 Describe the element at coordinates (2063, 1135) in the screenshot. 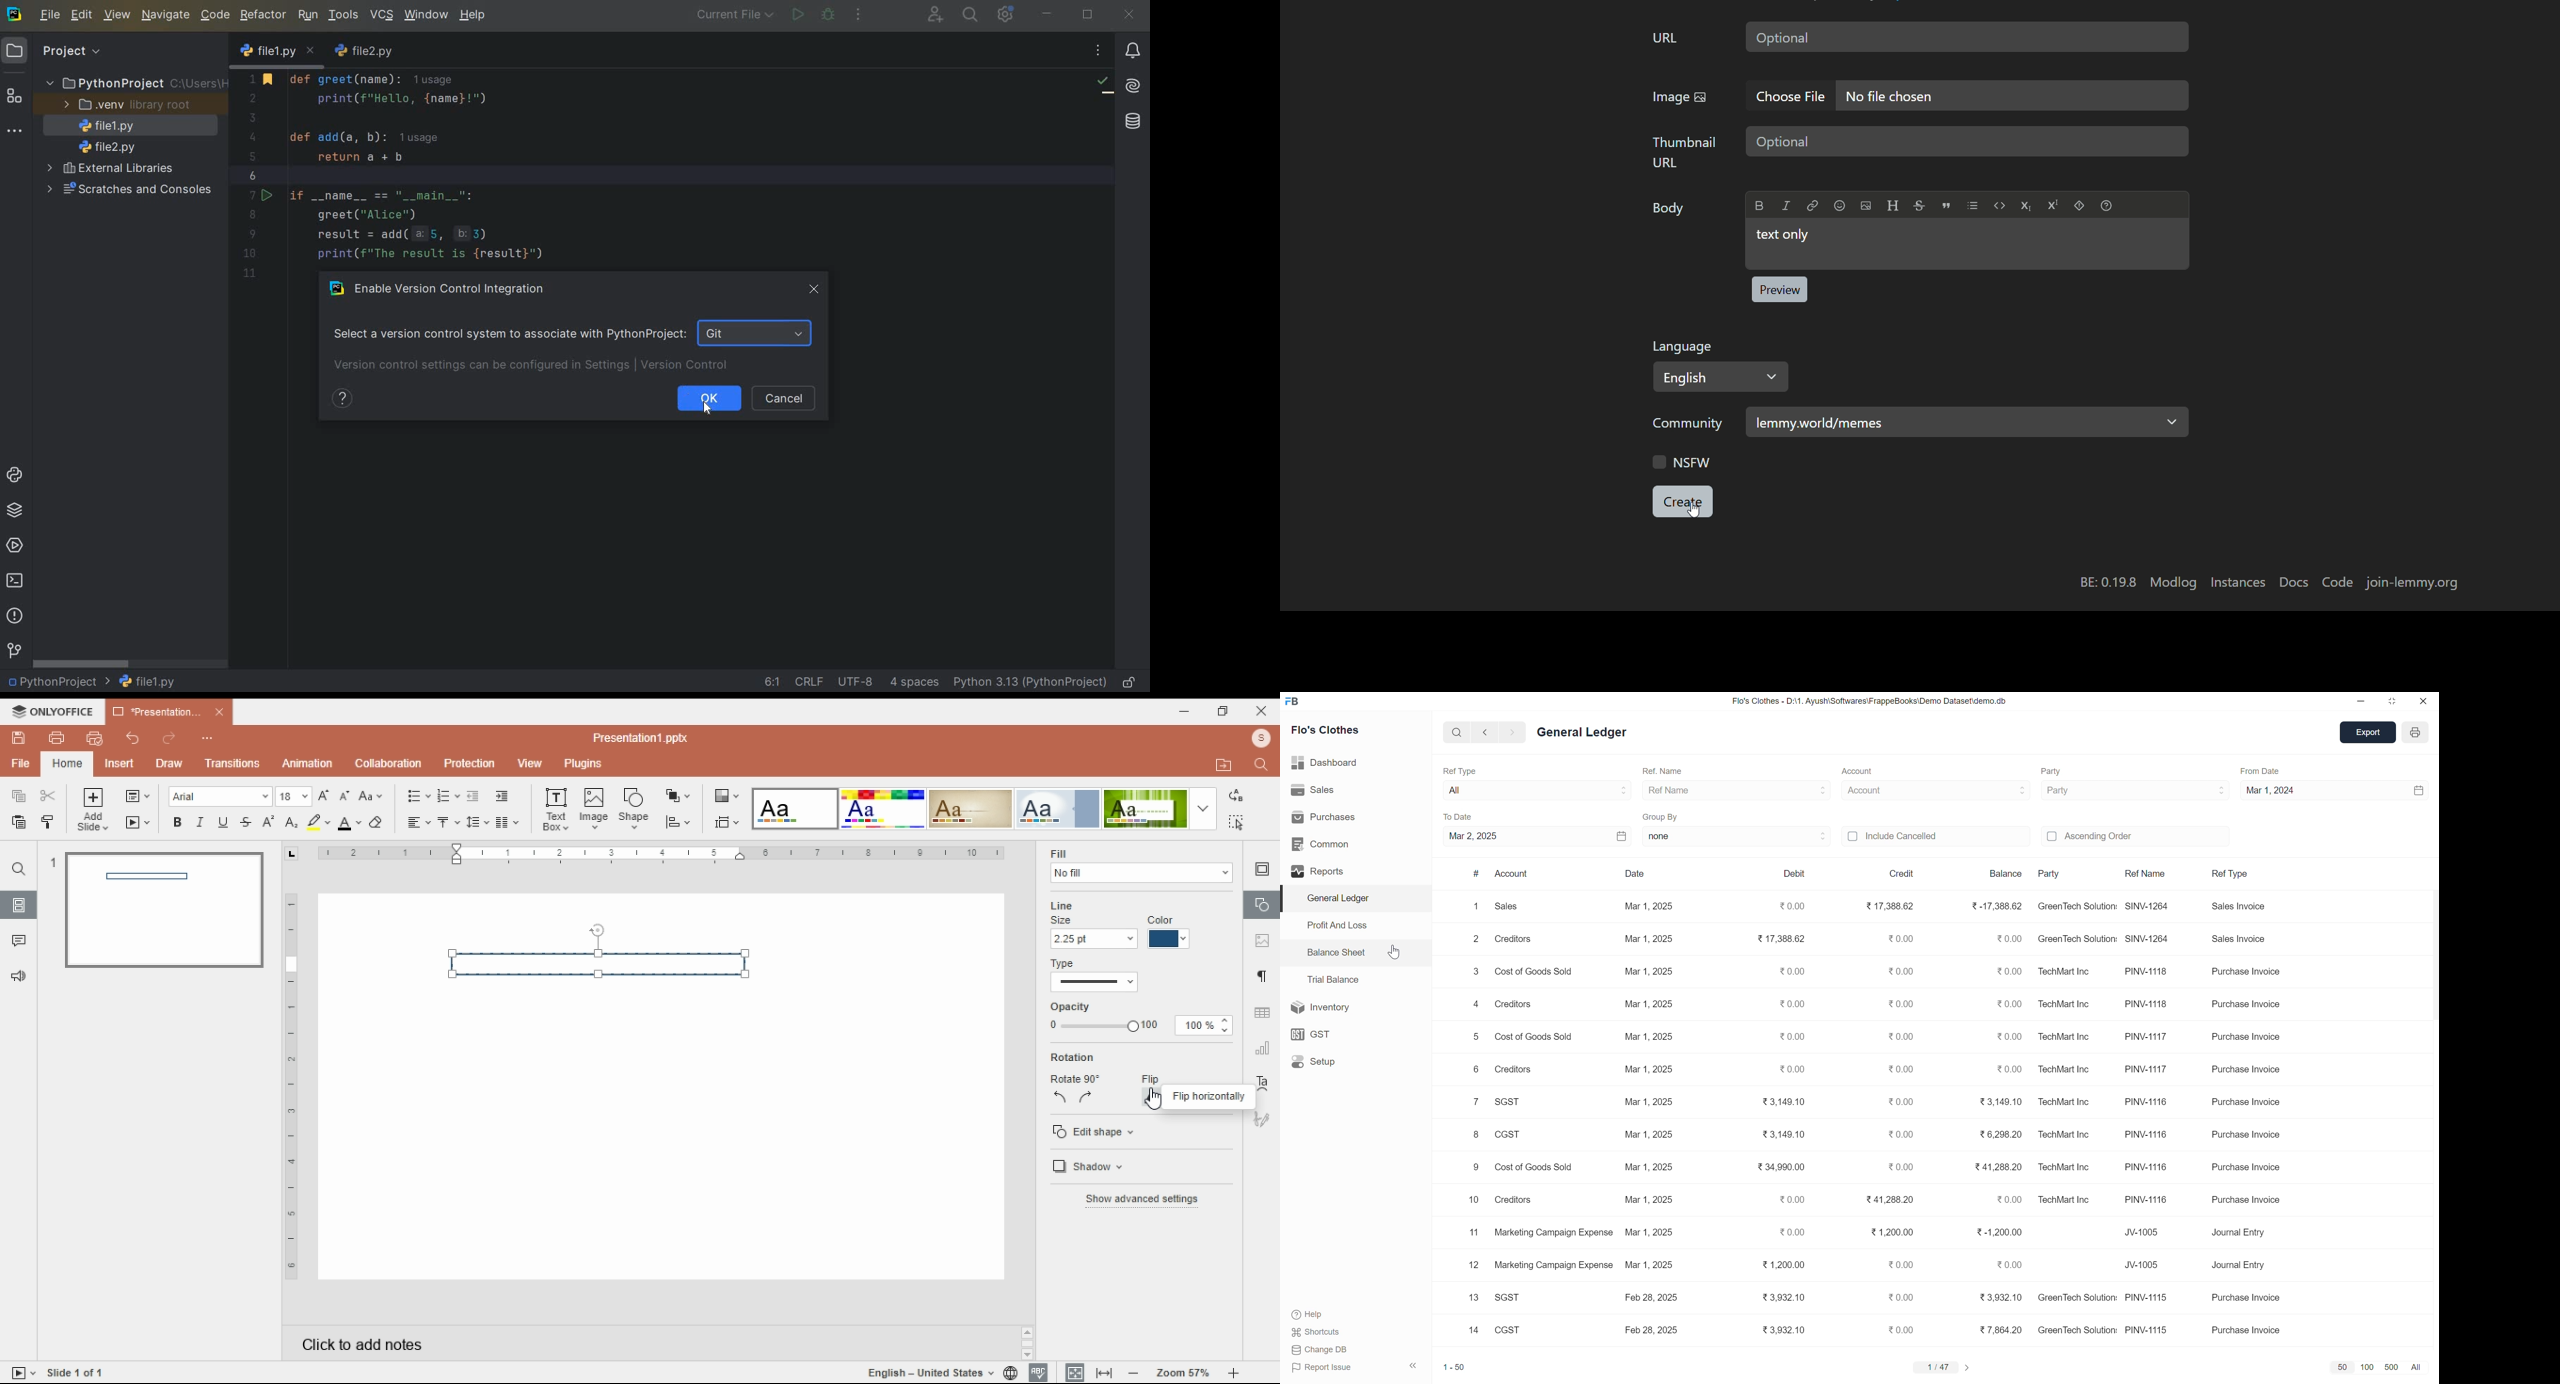

I see `TechMart Inc` at that location.